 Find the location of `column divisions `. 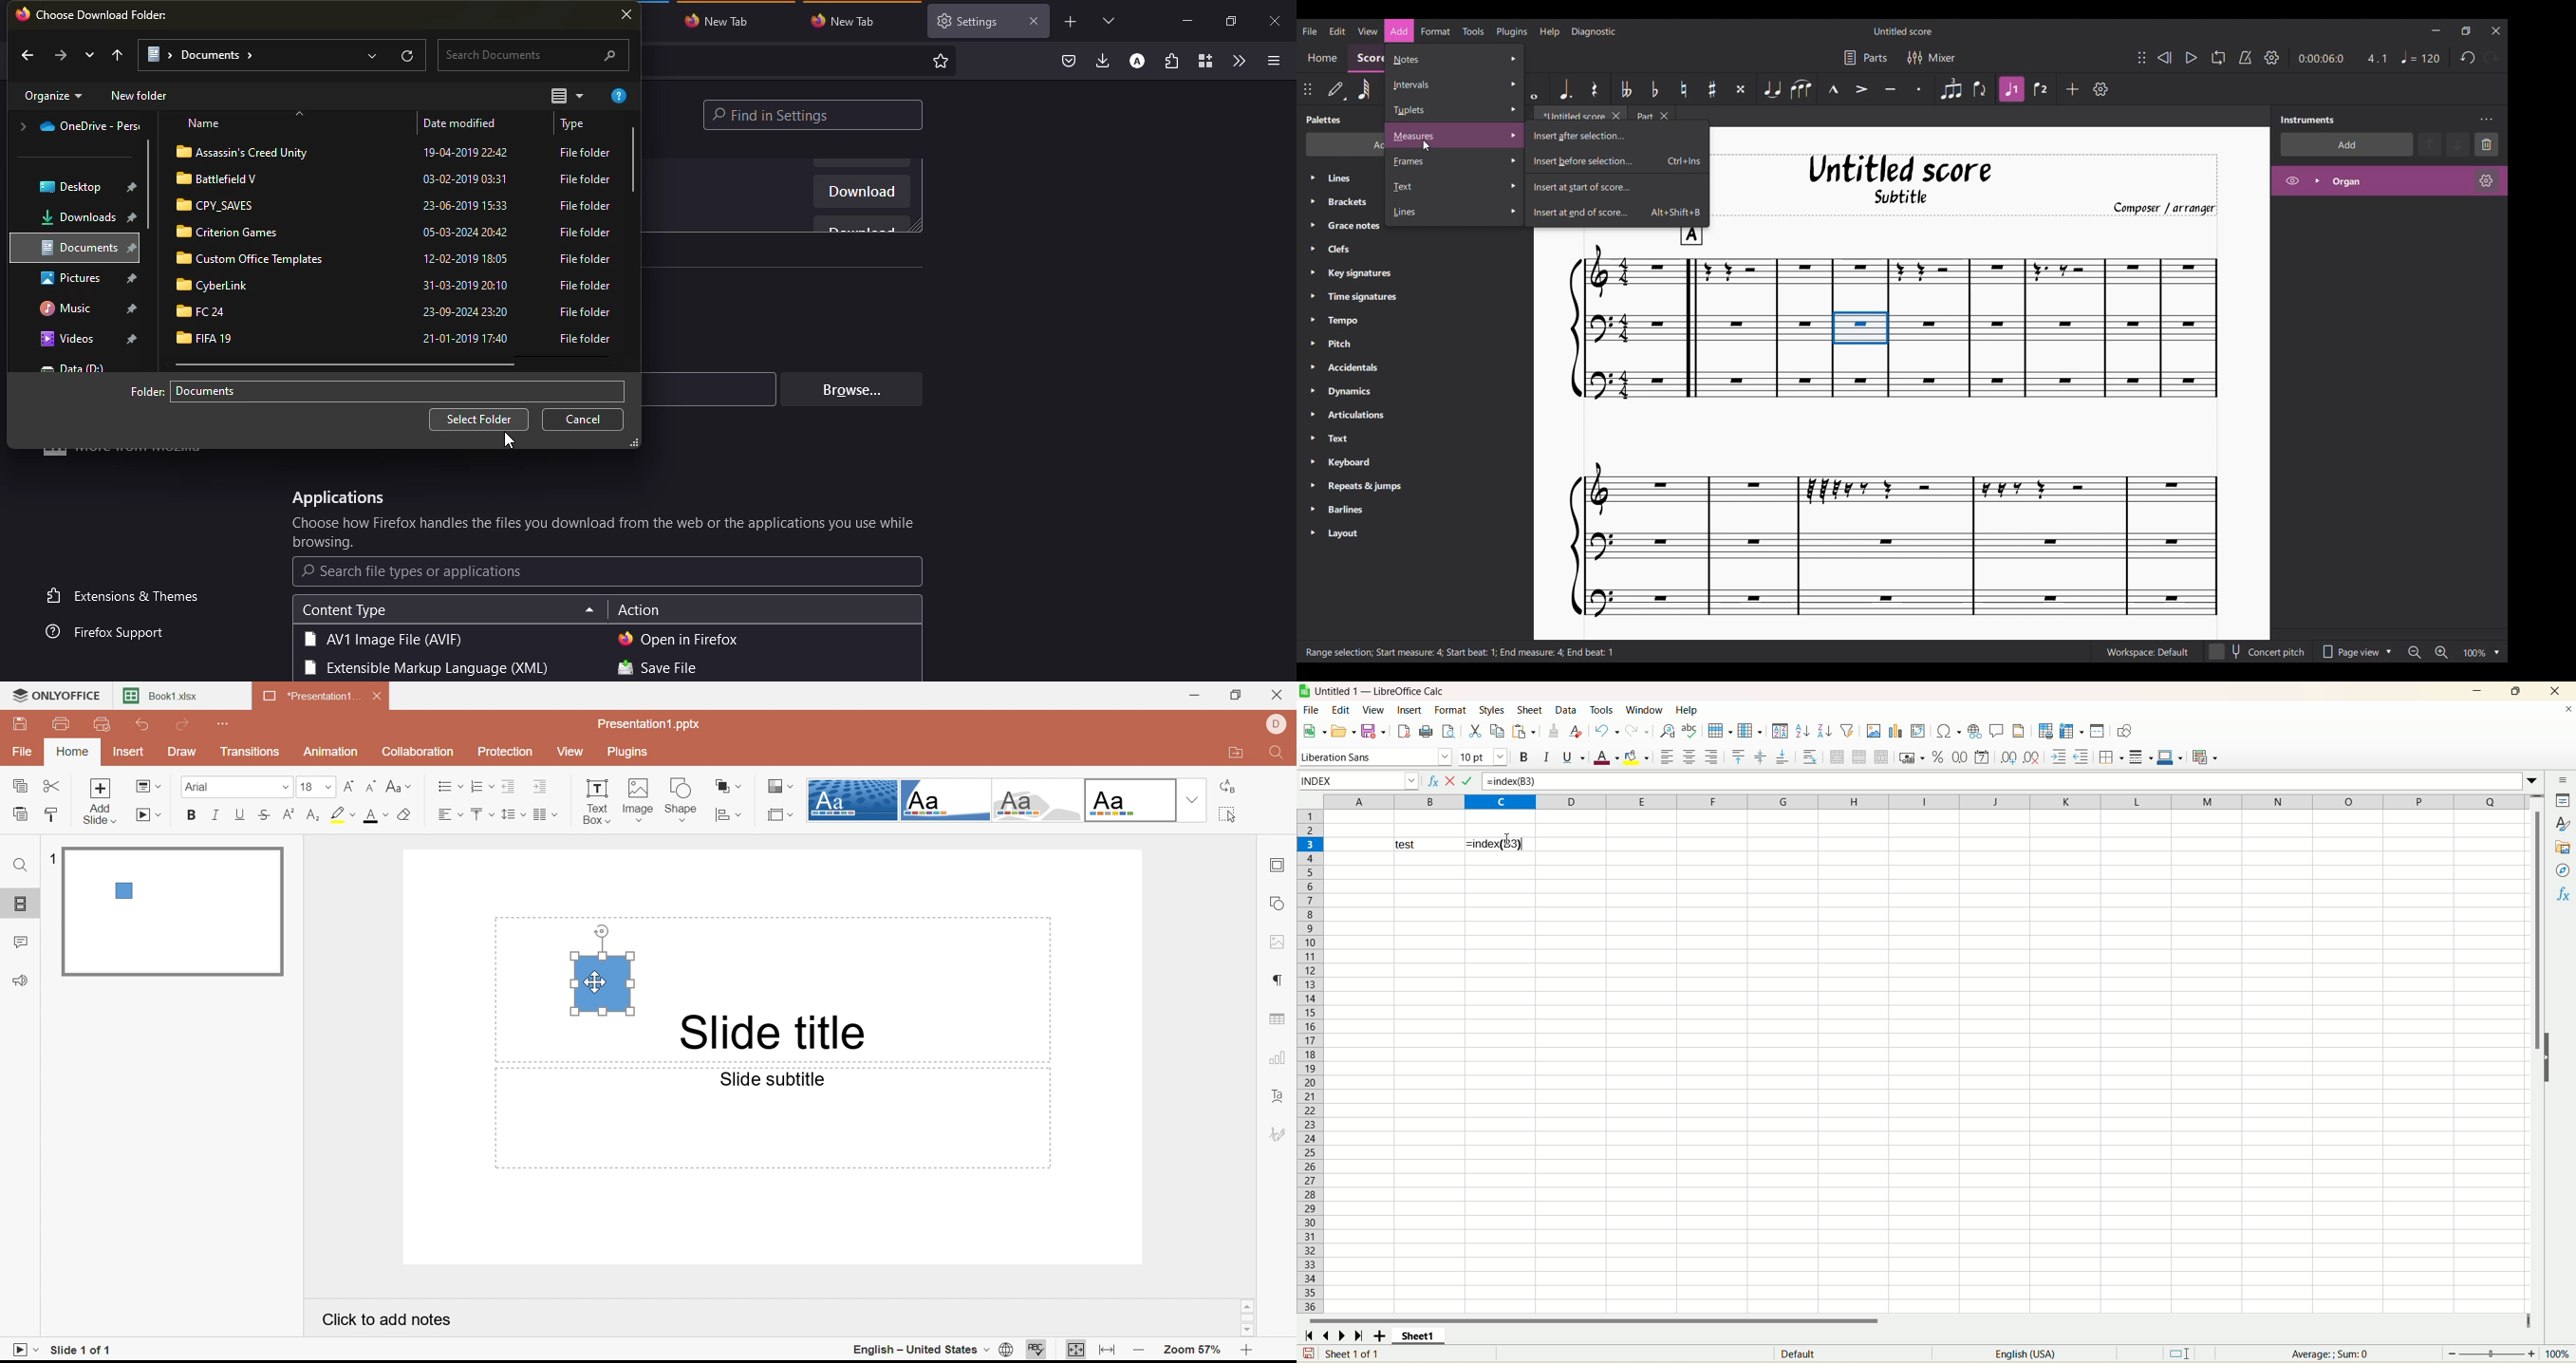

column divisions  is located at coordinates (2034, 802).